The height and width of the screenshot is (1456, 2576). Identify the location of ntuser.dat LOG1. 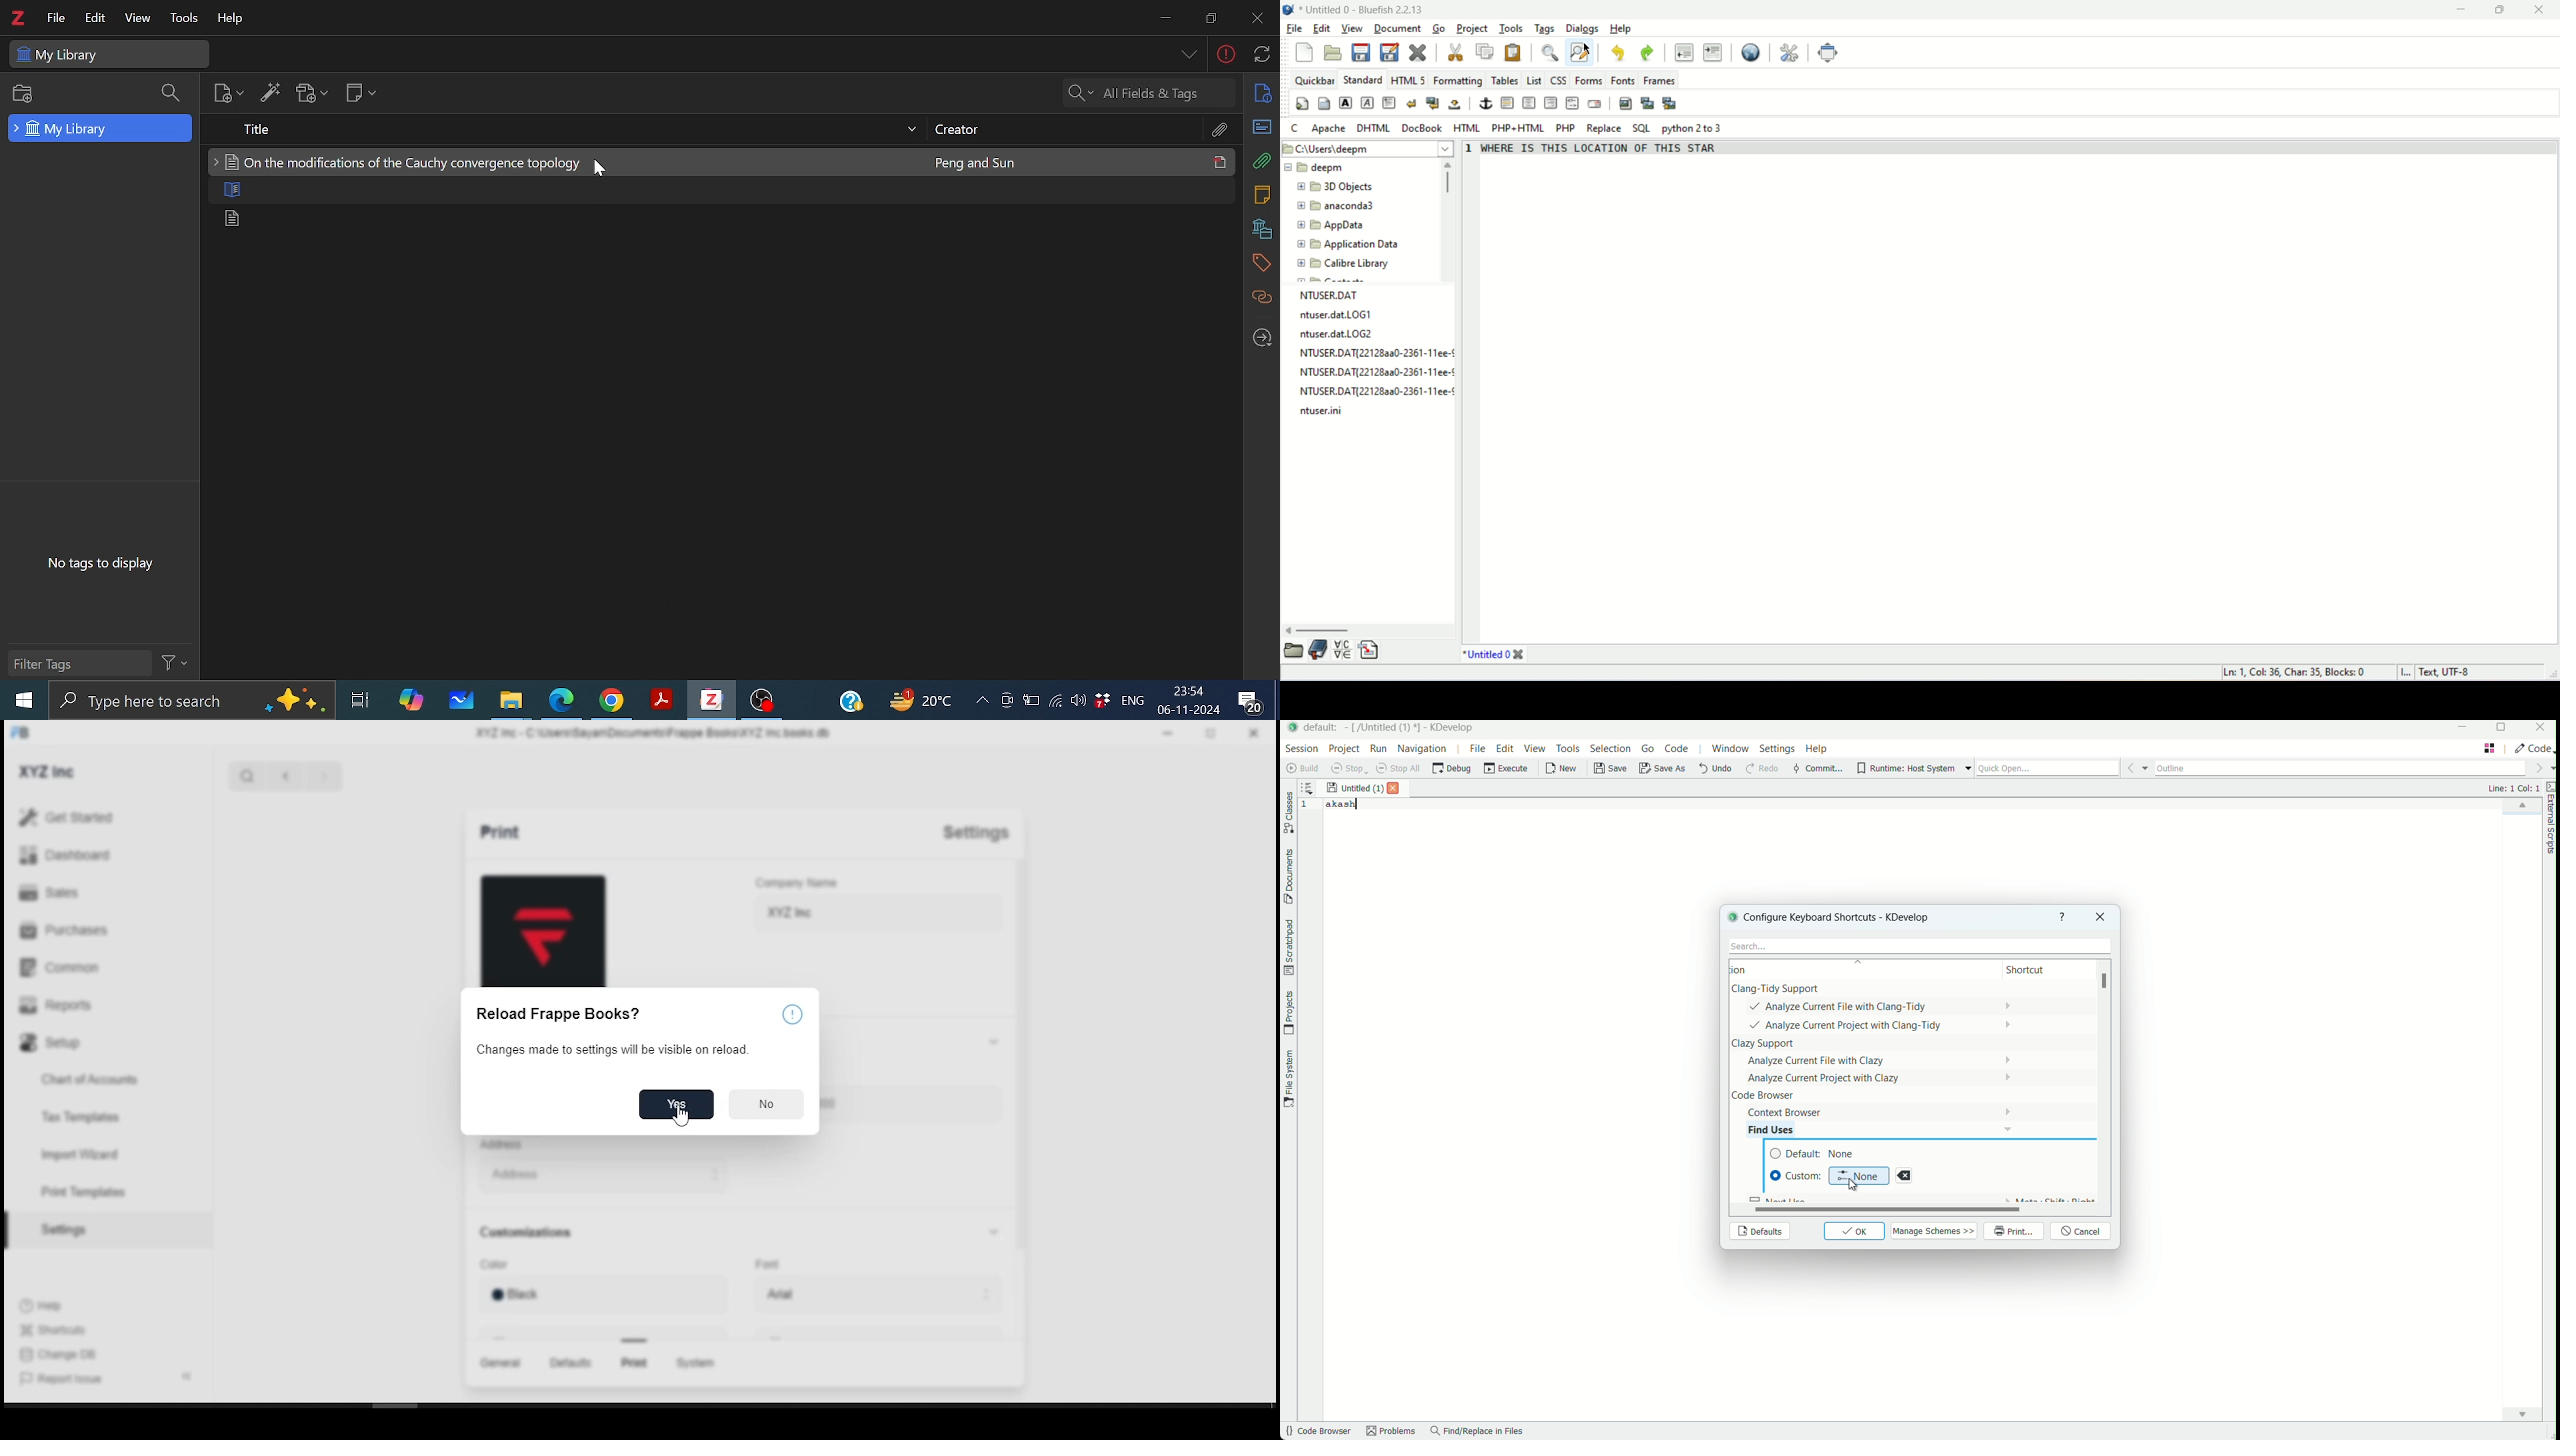
(1334, 316).